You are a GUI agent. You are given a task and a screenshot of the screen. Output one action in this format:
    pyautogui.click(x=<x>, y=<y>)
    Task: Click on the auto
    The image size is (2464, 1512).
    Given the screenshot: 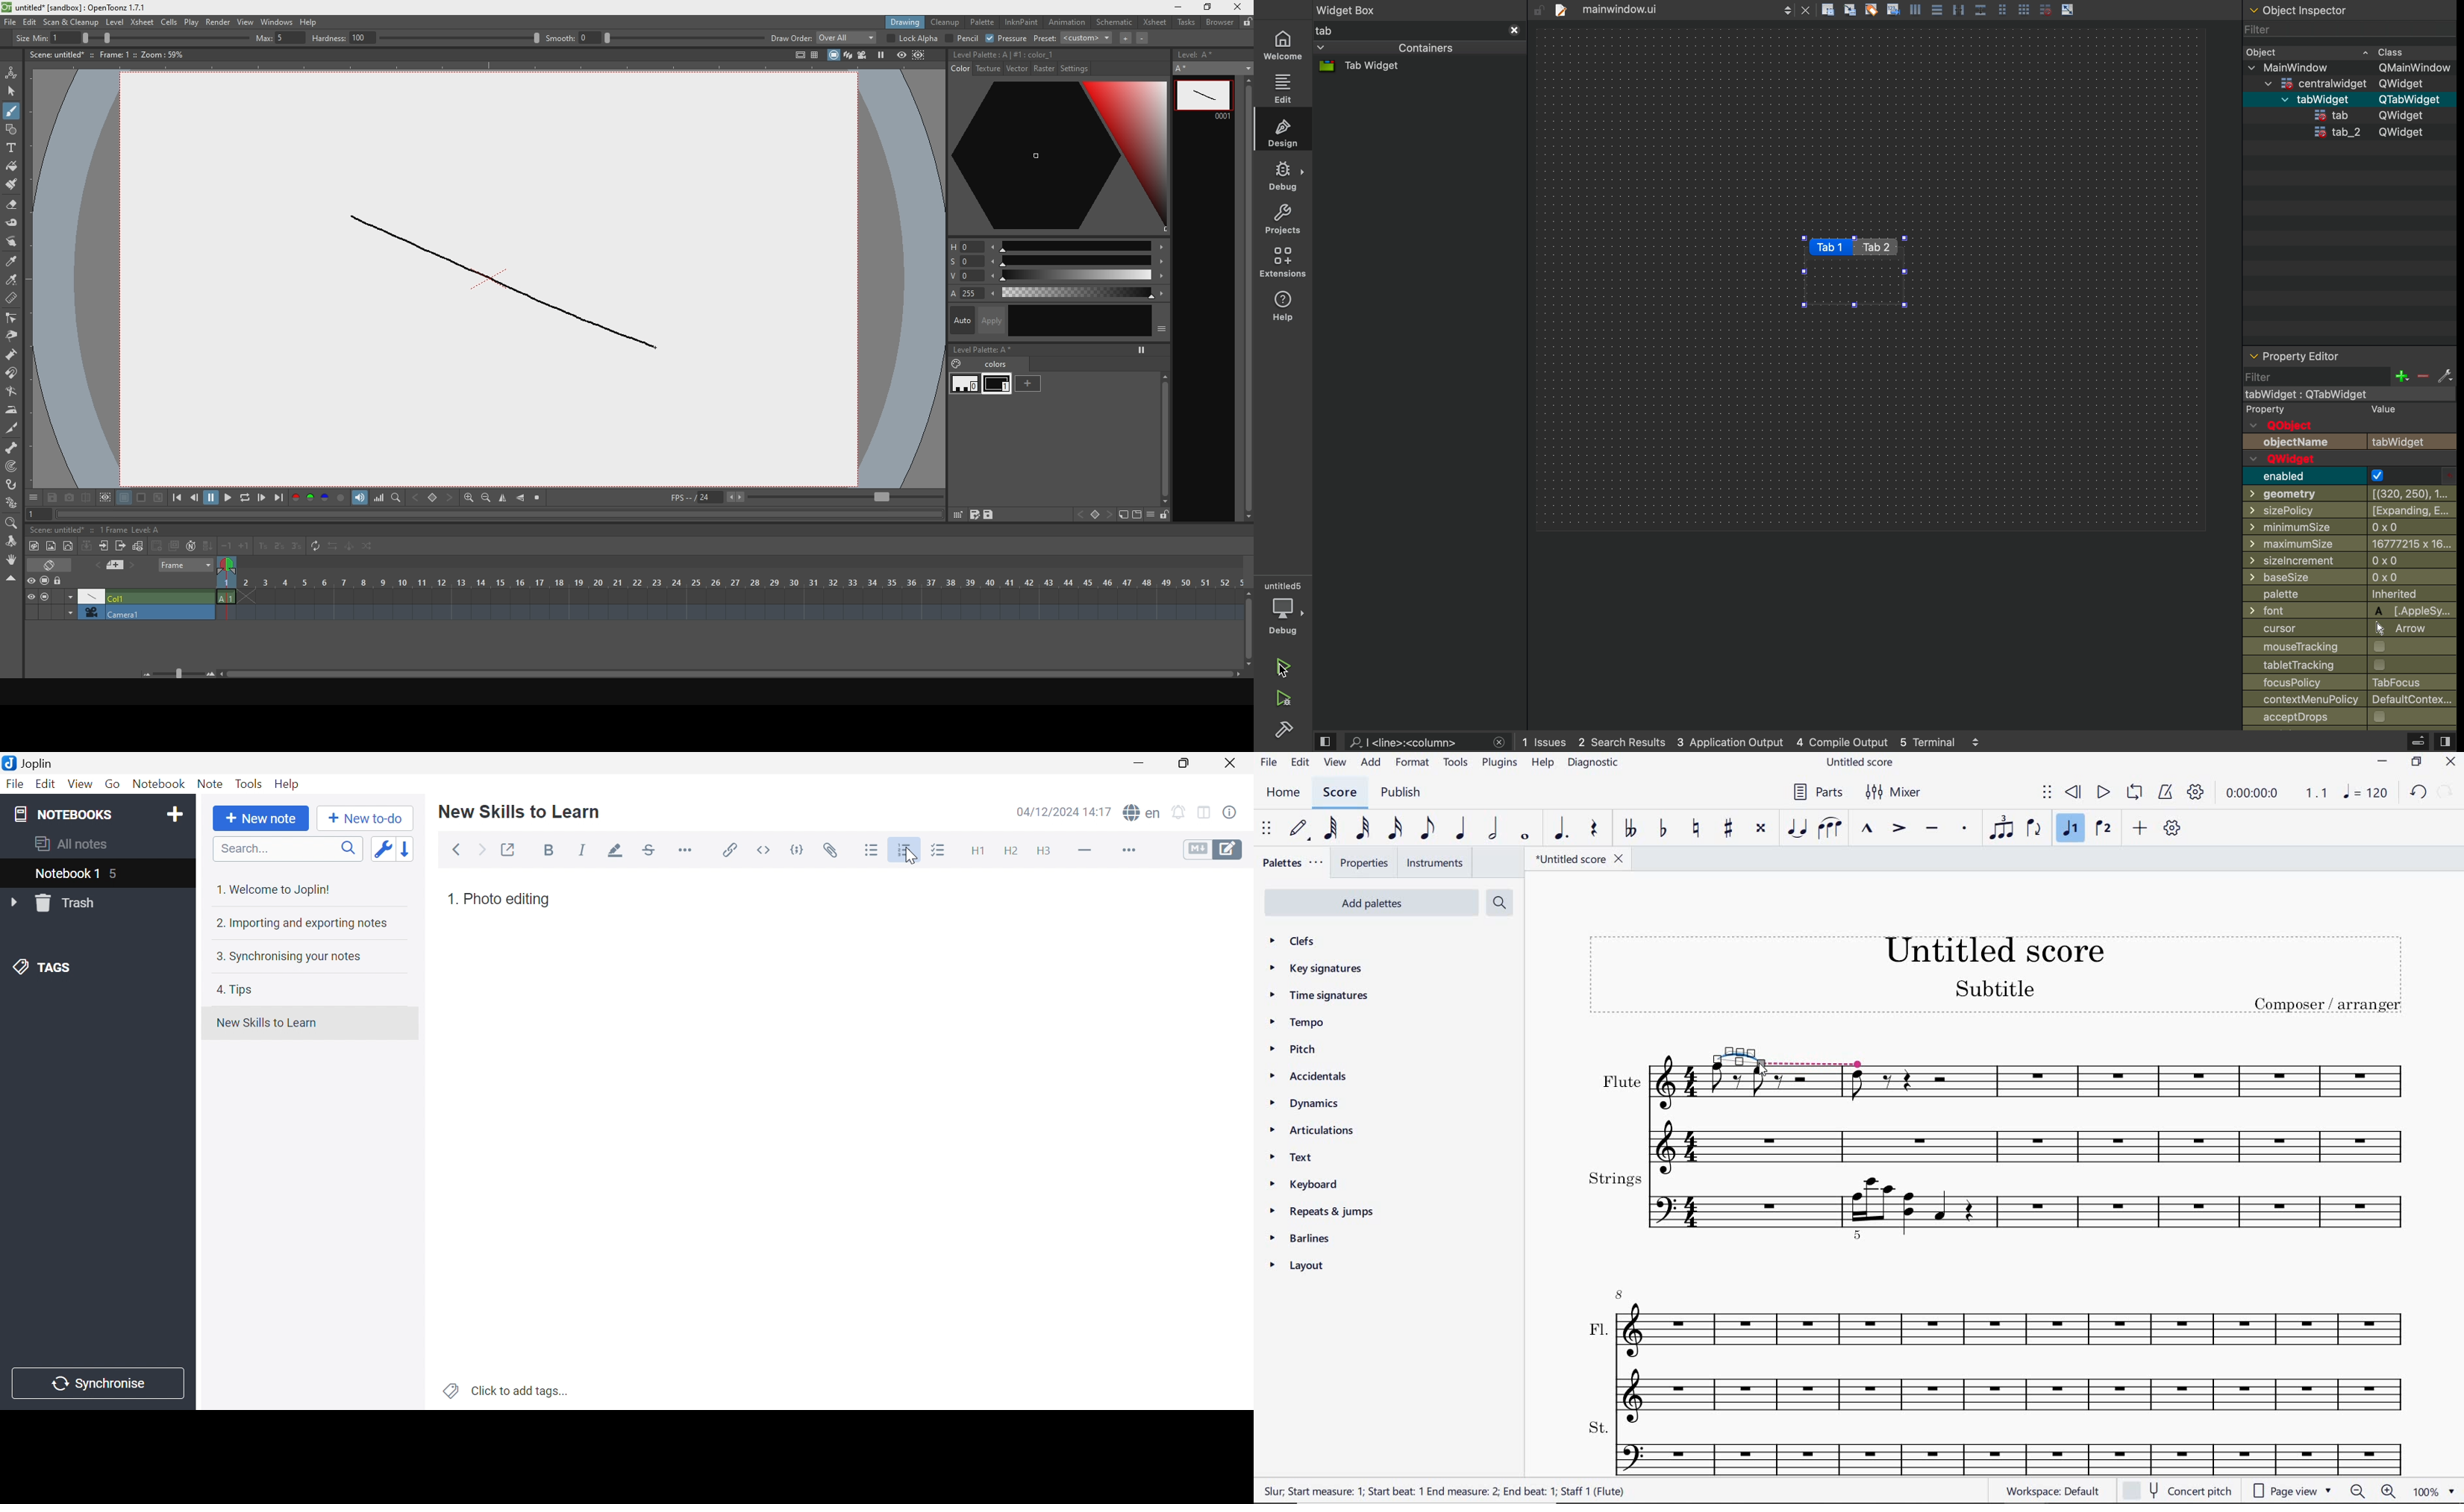 What is the action you would take?
    pyautogui.click(x=1058, y=322)
    